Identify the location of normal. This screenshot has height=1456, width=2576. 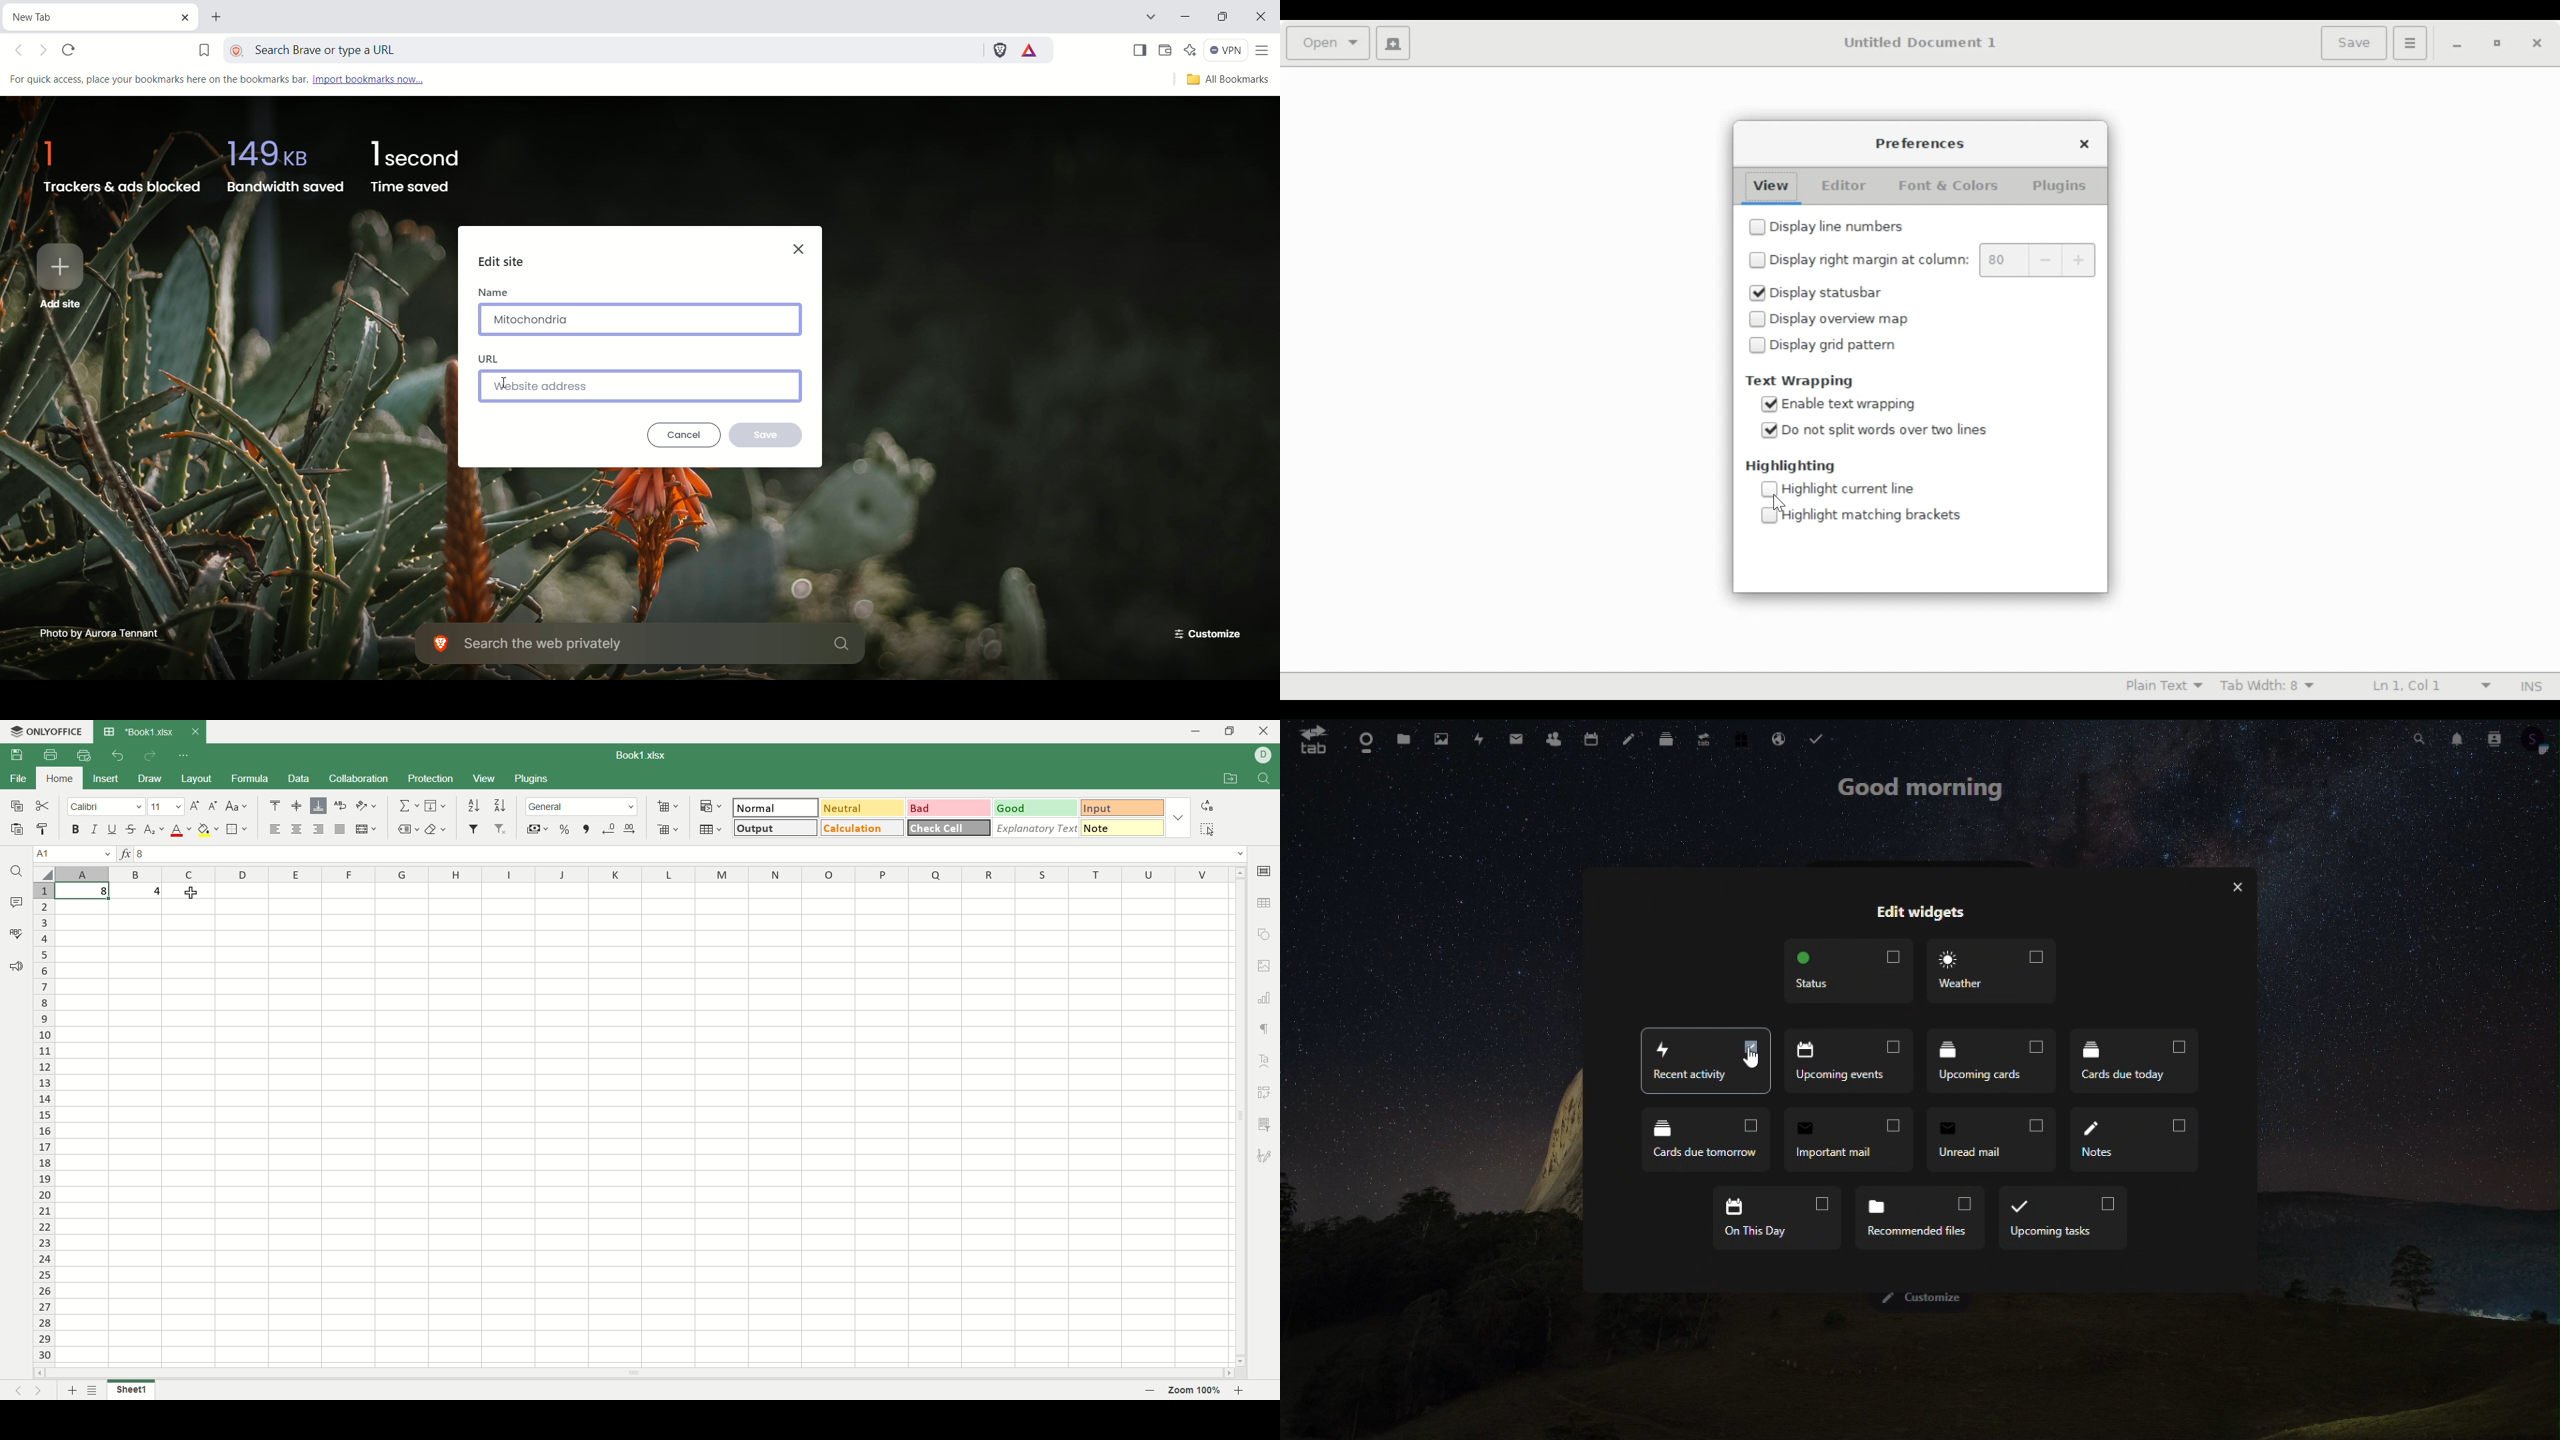
(777, 807).